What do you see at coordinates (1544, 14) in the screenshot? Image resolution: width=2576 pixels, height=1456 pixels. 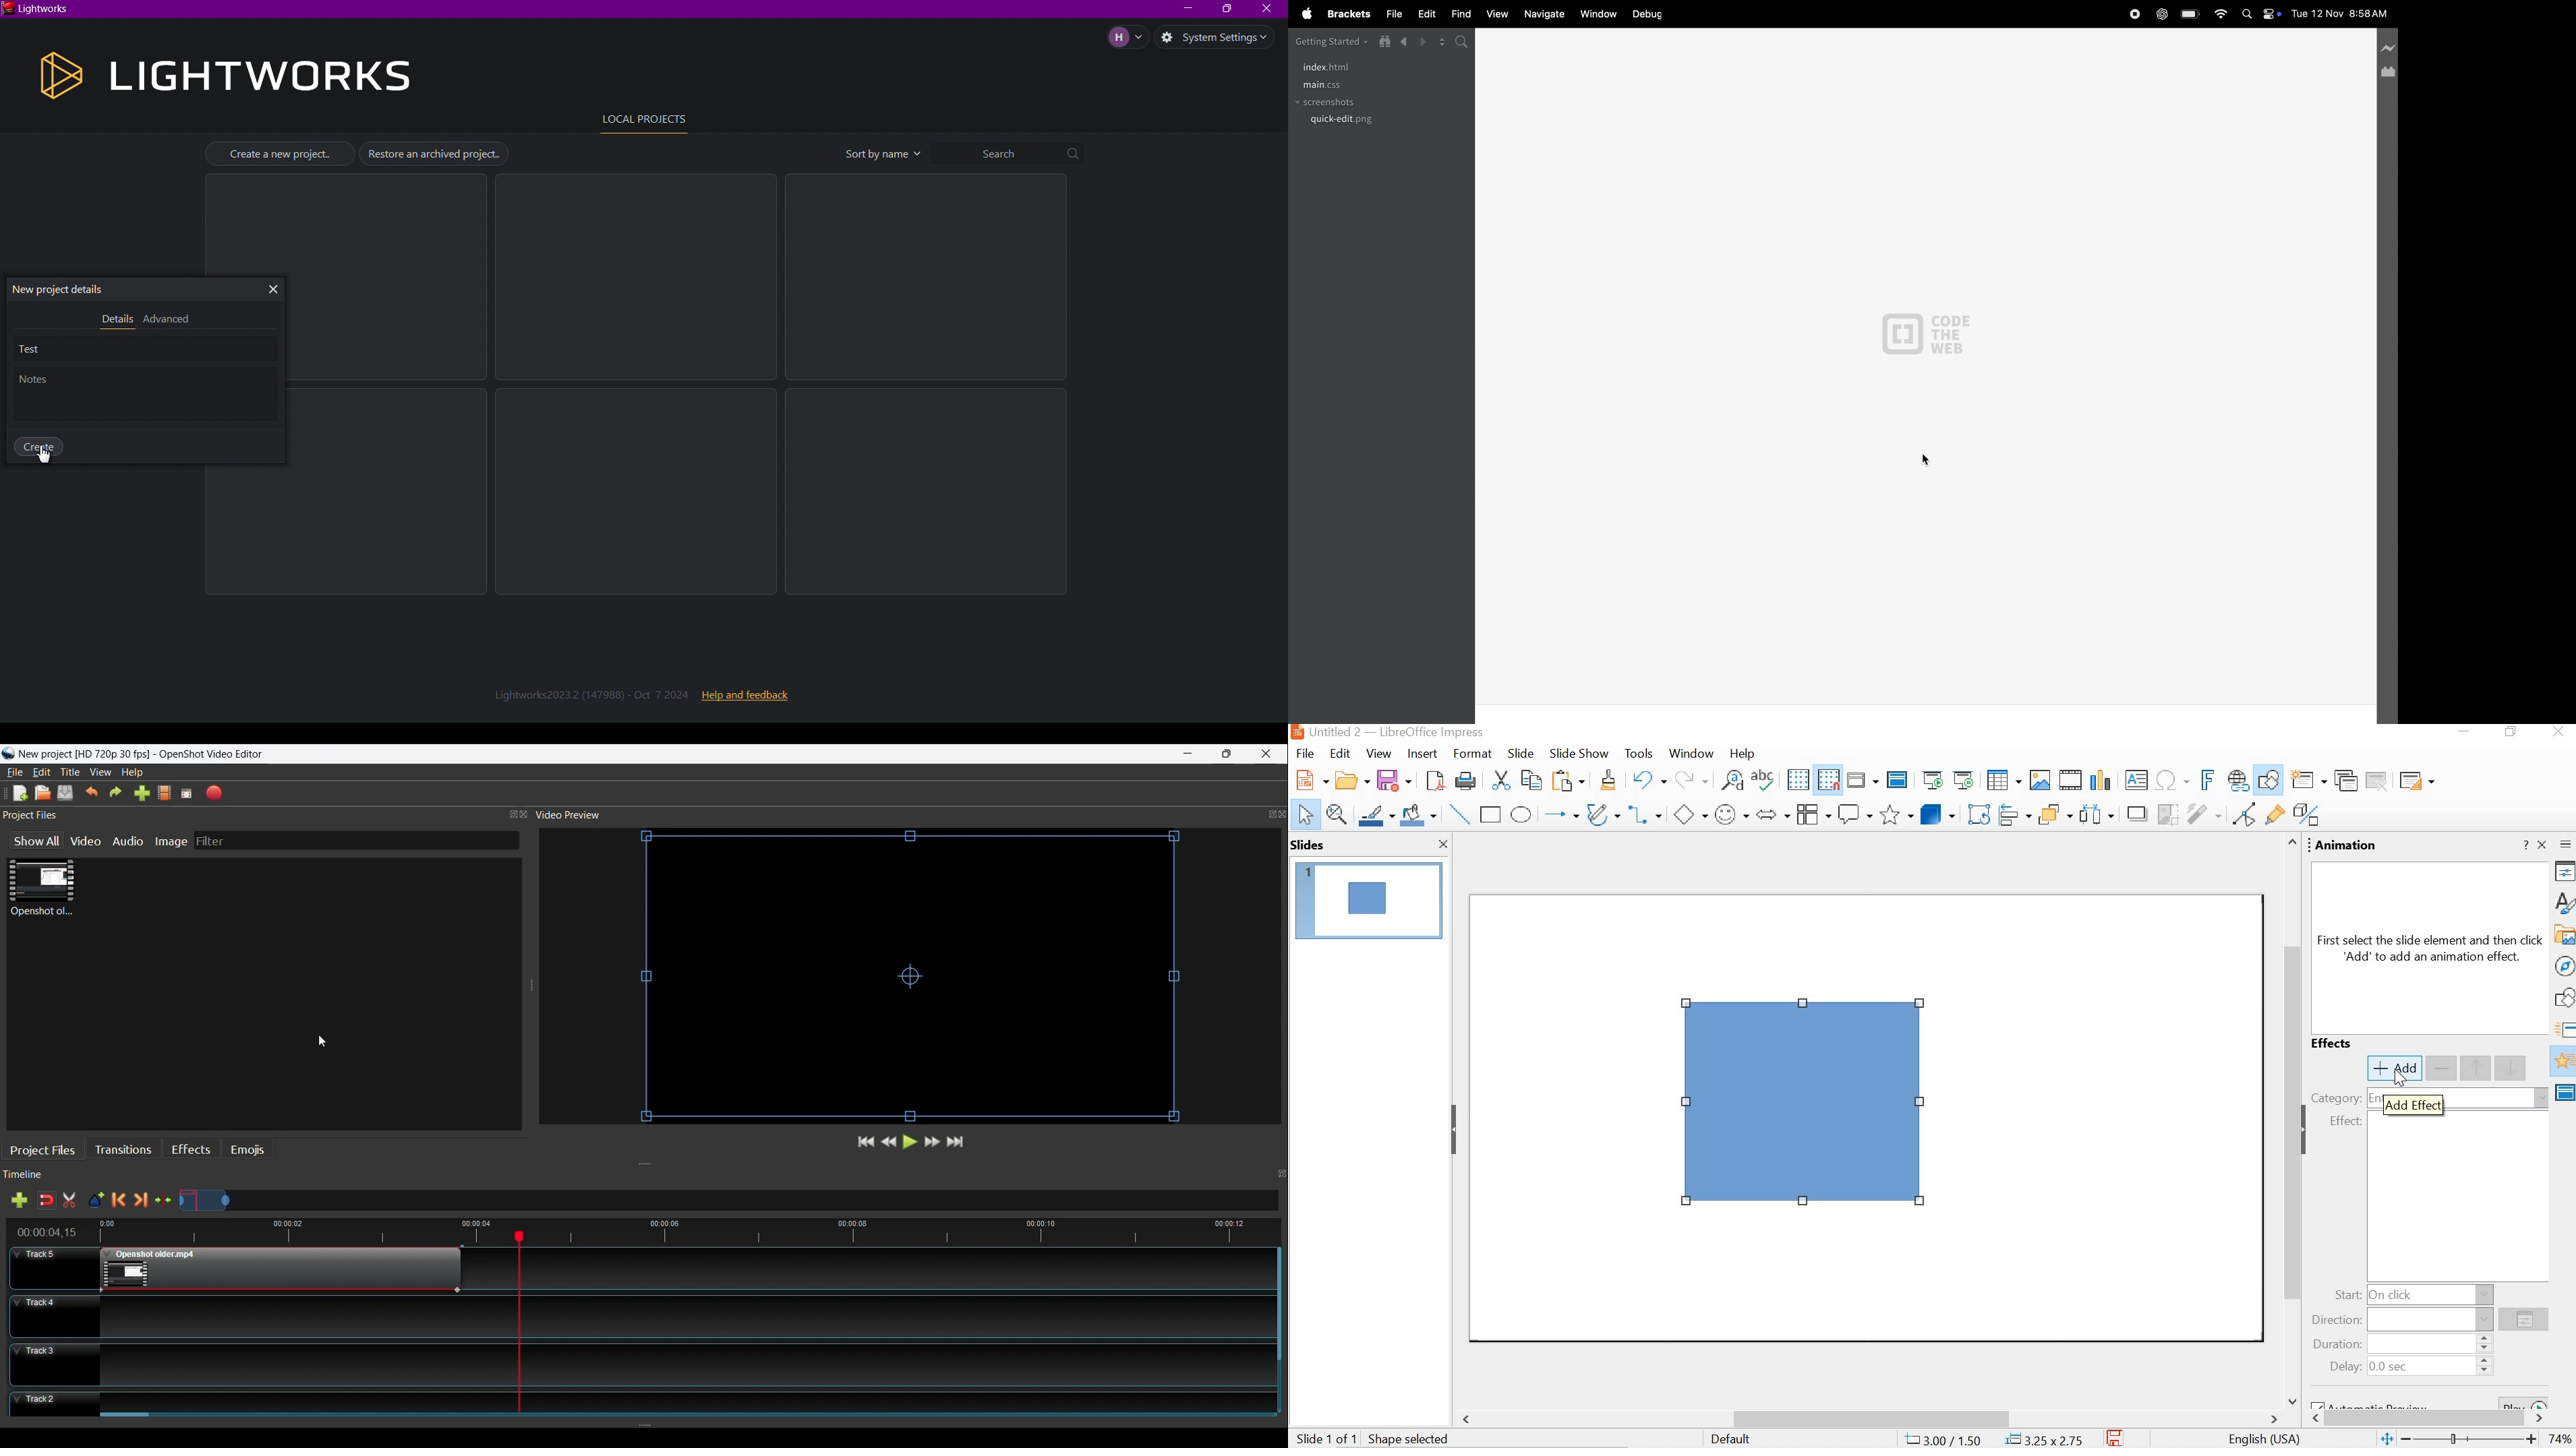 I see `navigate` at bounding box center [1544, 14].